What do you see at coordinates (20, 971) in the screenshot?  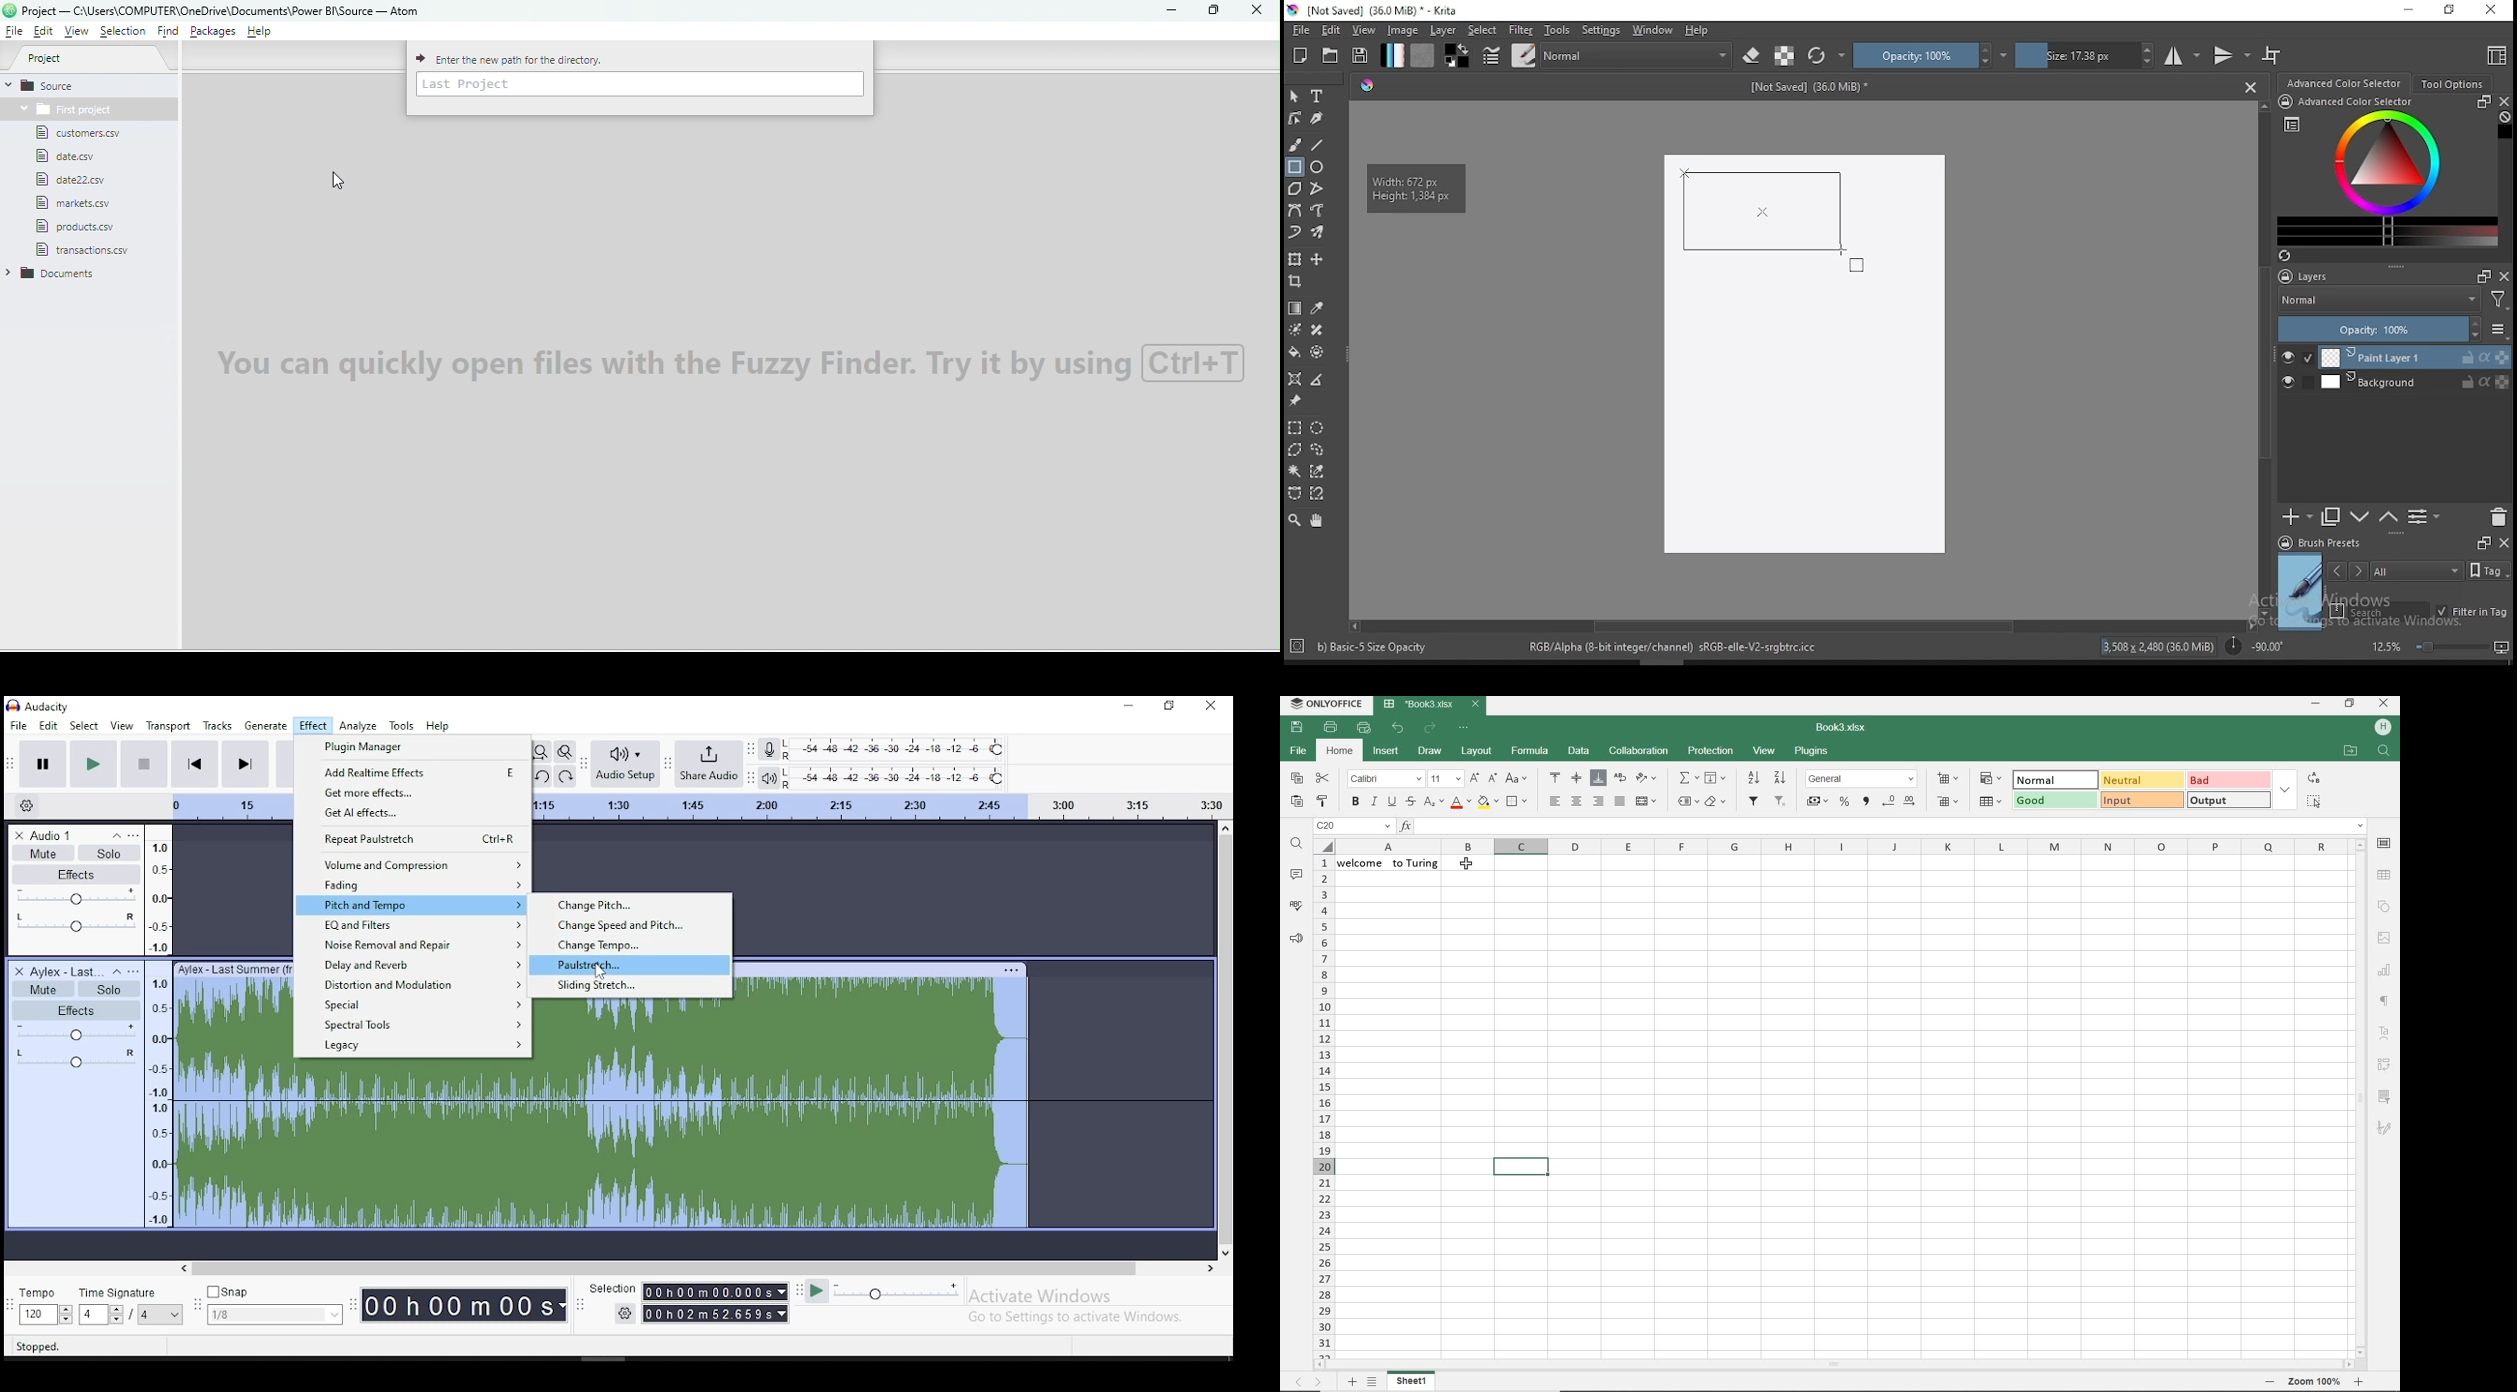 I see `delete track` at bounding box center [20, 971].